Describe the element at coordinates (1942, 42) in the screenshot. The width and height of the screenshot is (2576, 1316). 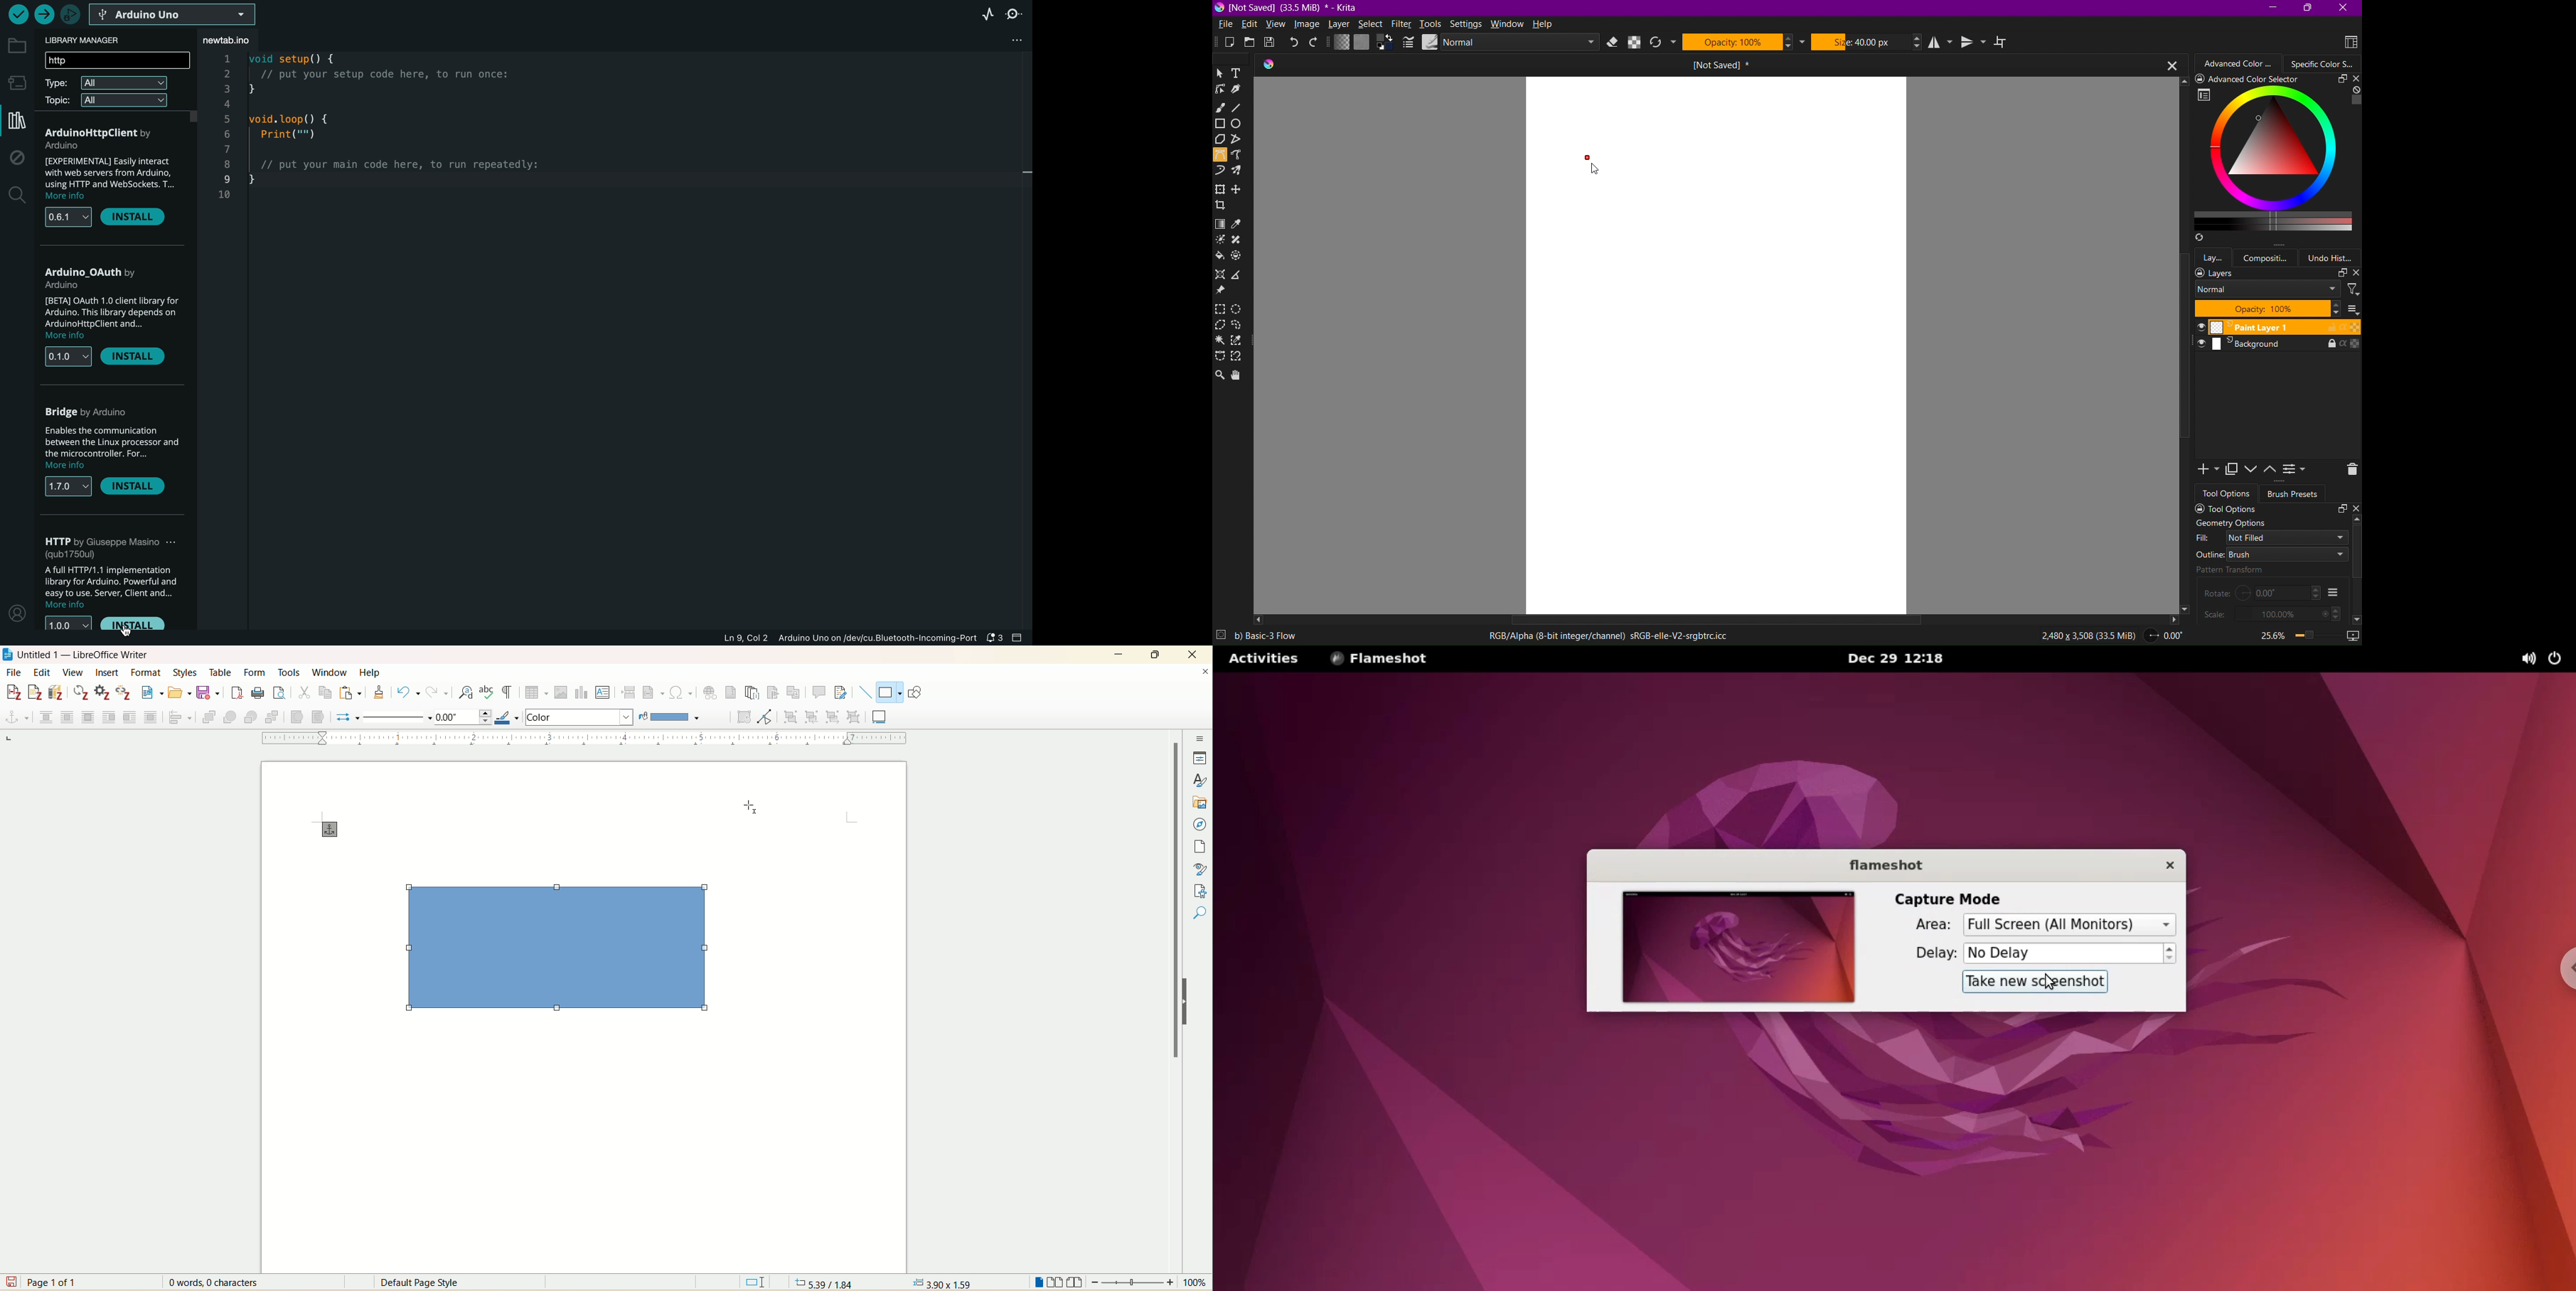
I see `Horizontal Mirror Tool` at that location.